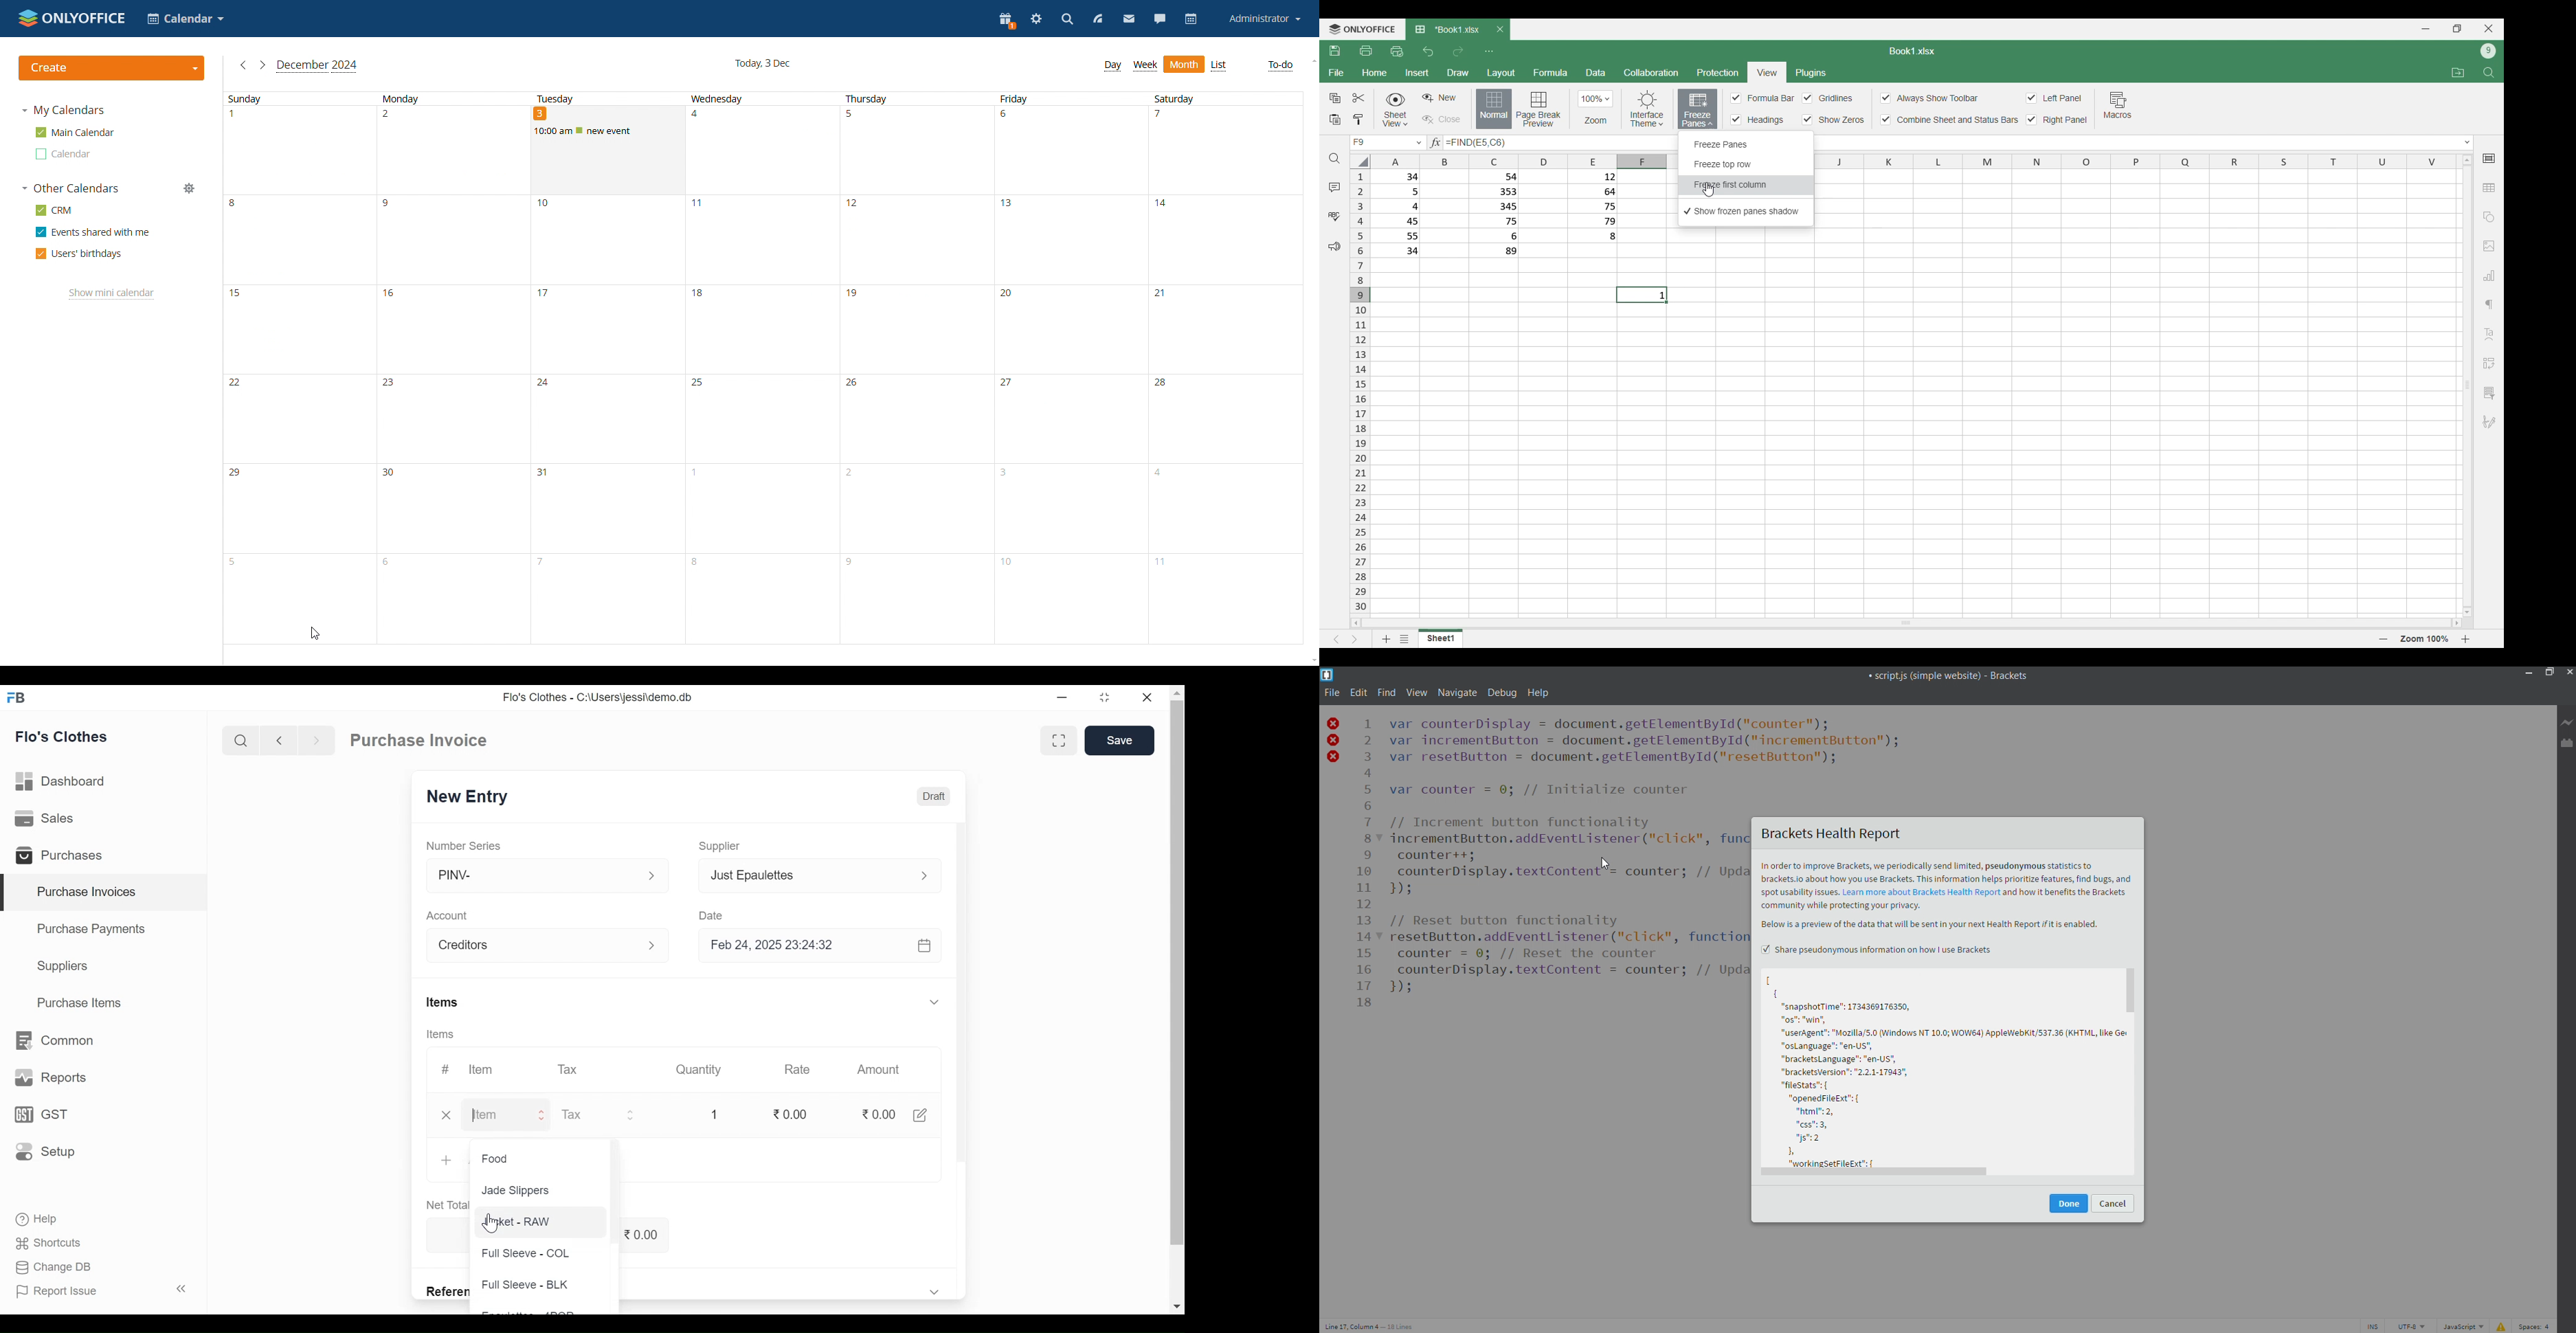  Describe the element at coordinates (2454, 623) in the screenshot. I see `move right` at that location.